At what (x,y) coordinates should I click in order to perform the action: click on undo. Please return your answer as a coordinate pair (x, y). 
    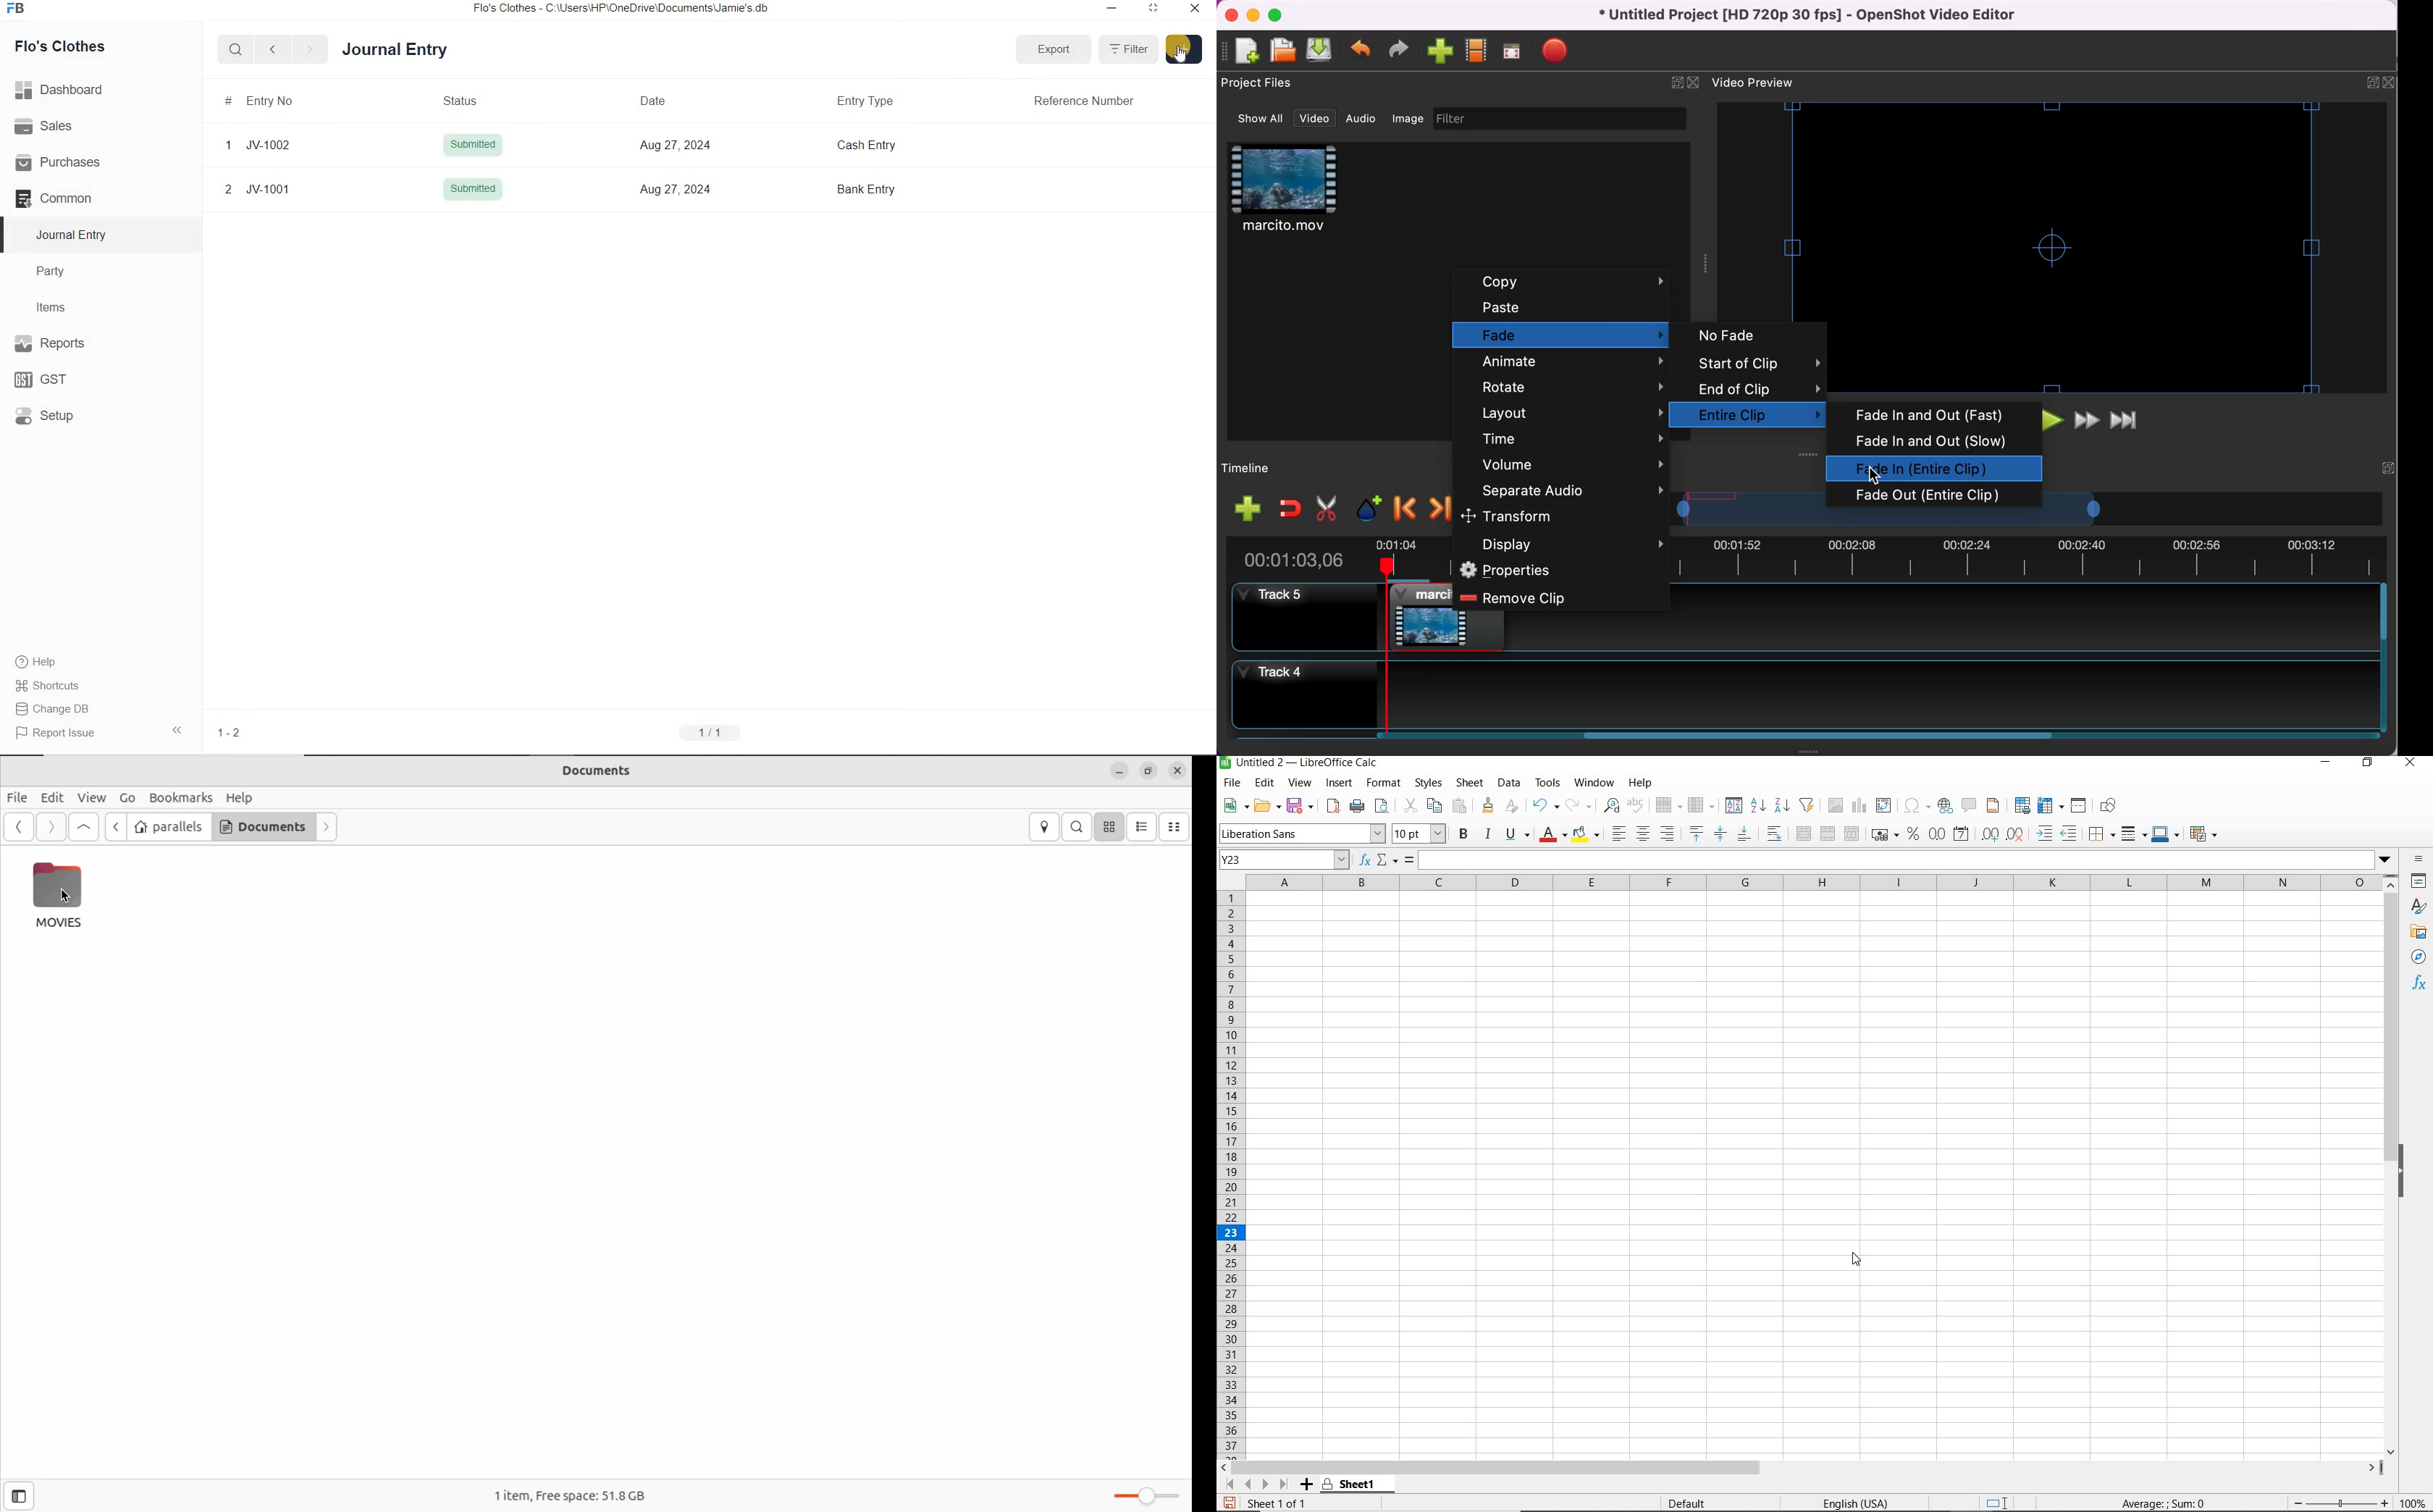
    Looking at the image, I should click on (1358, 50).